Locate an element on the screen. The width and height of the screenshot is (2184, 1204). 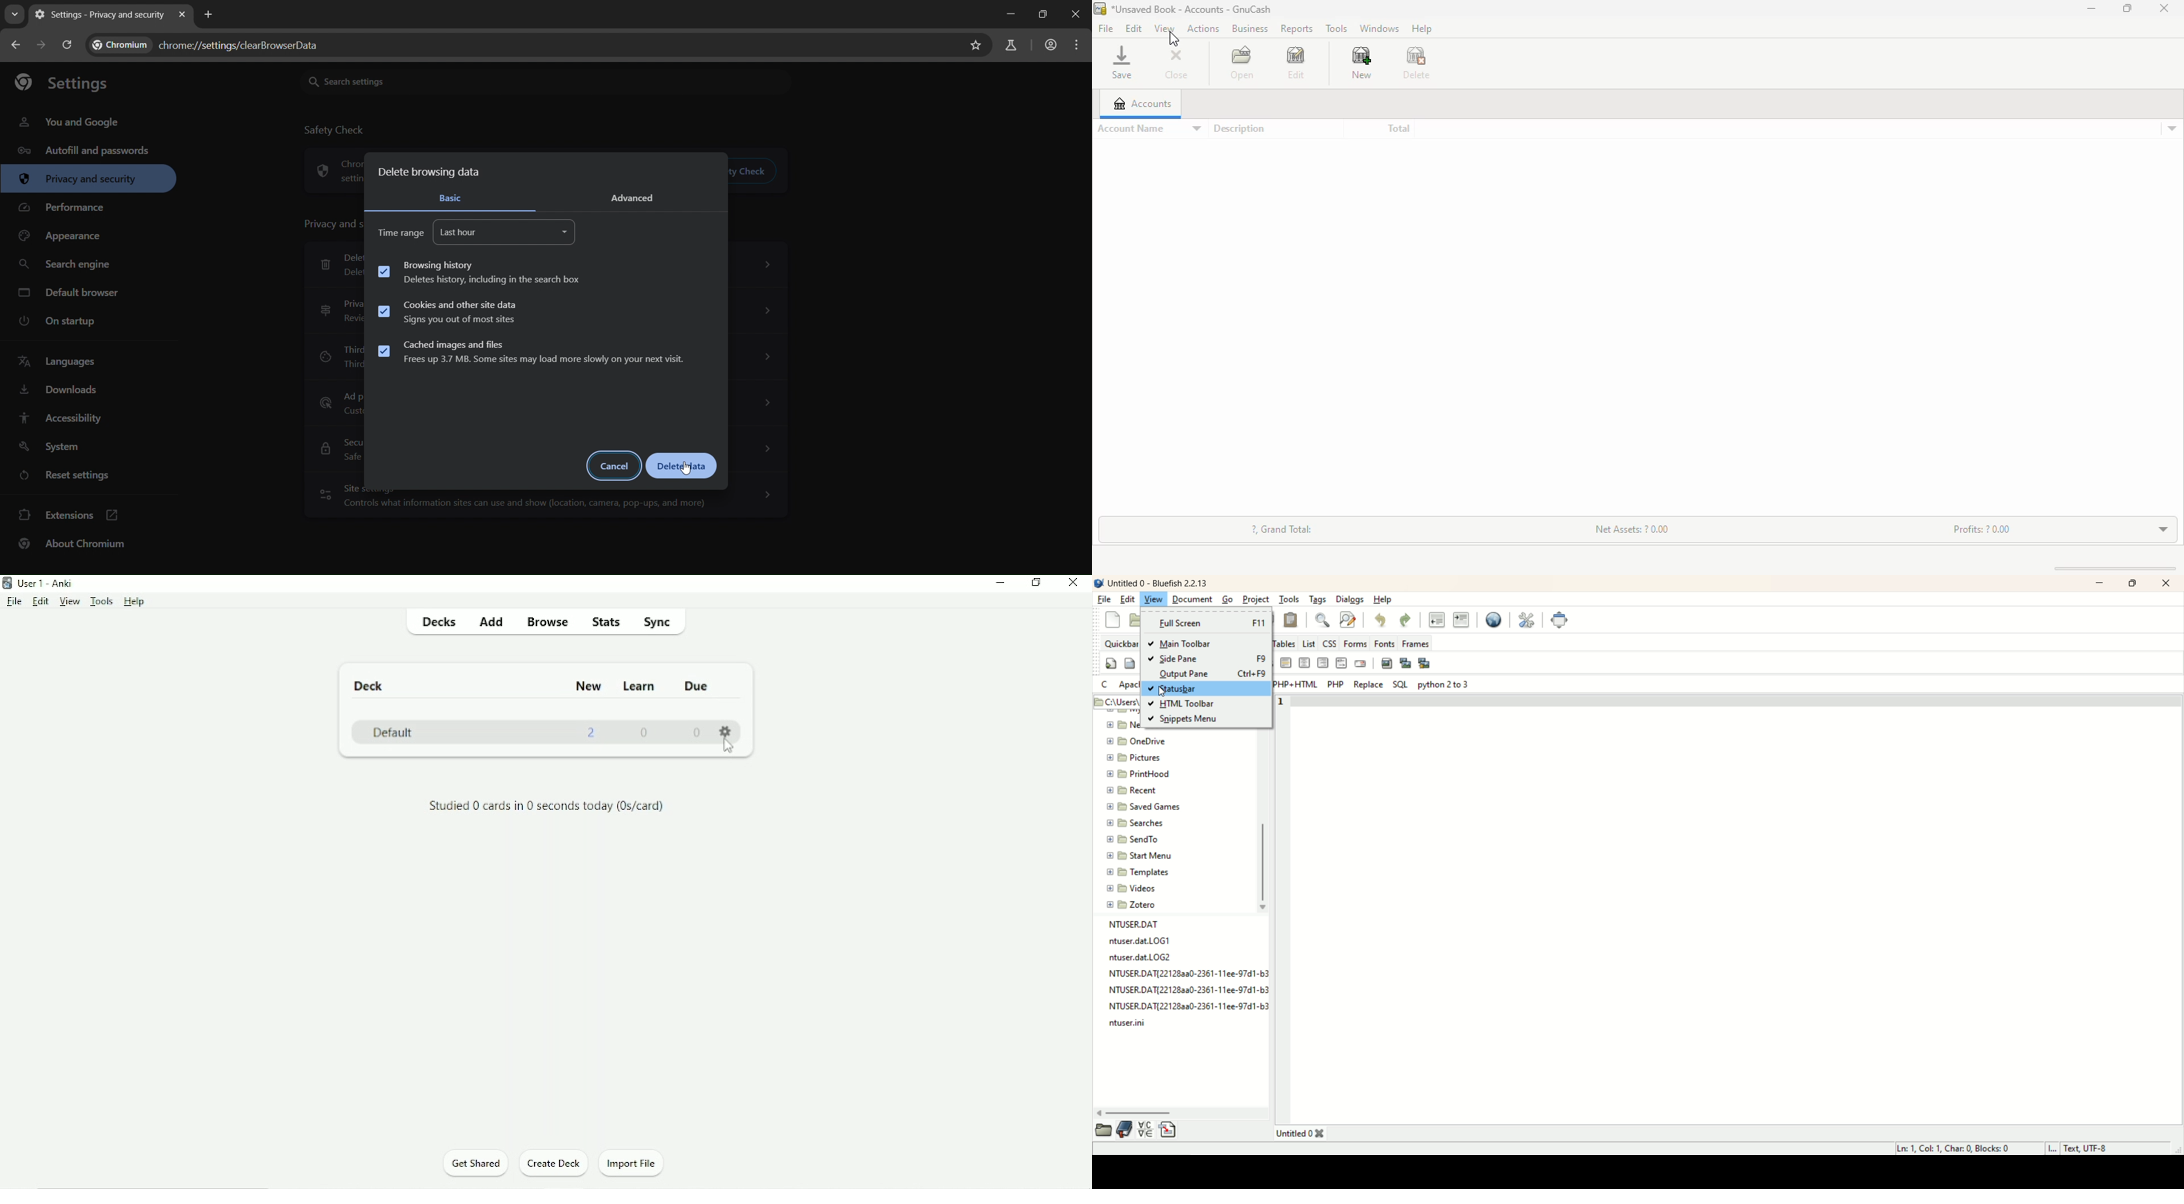
file is located at coordinates (1186, 990).